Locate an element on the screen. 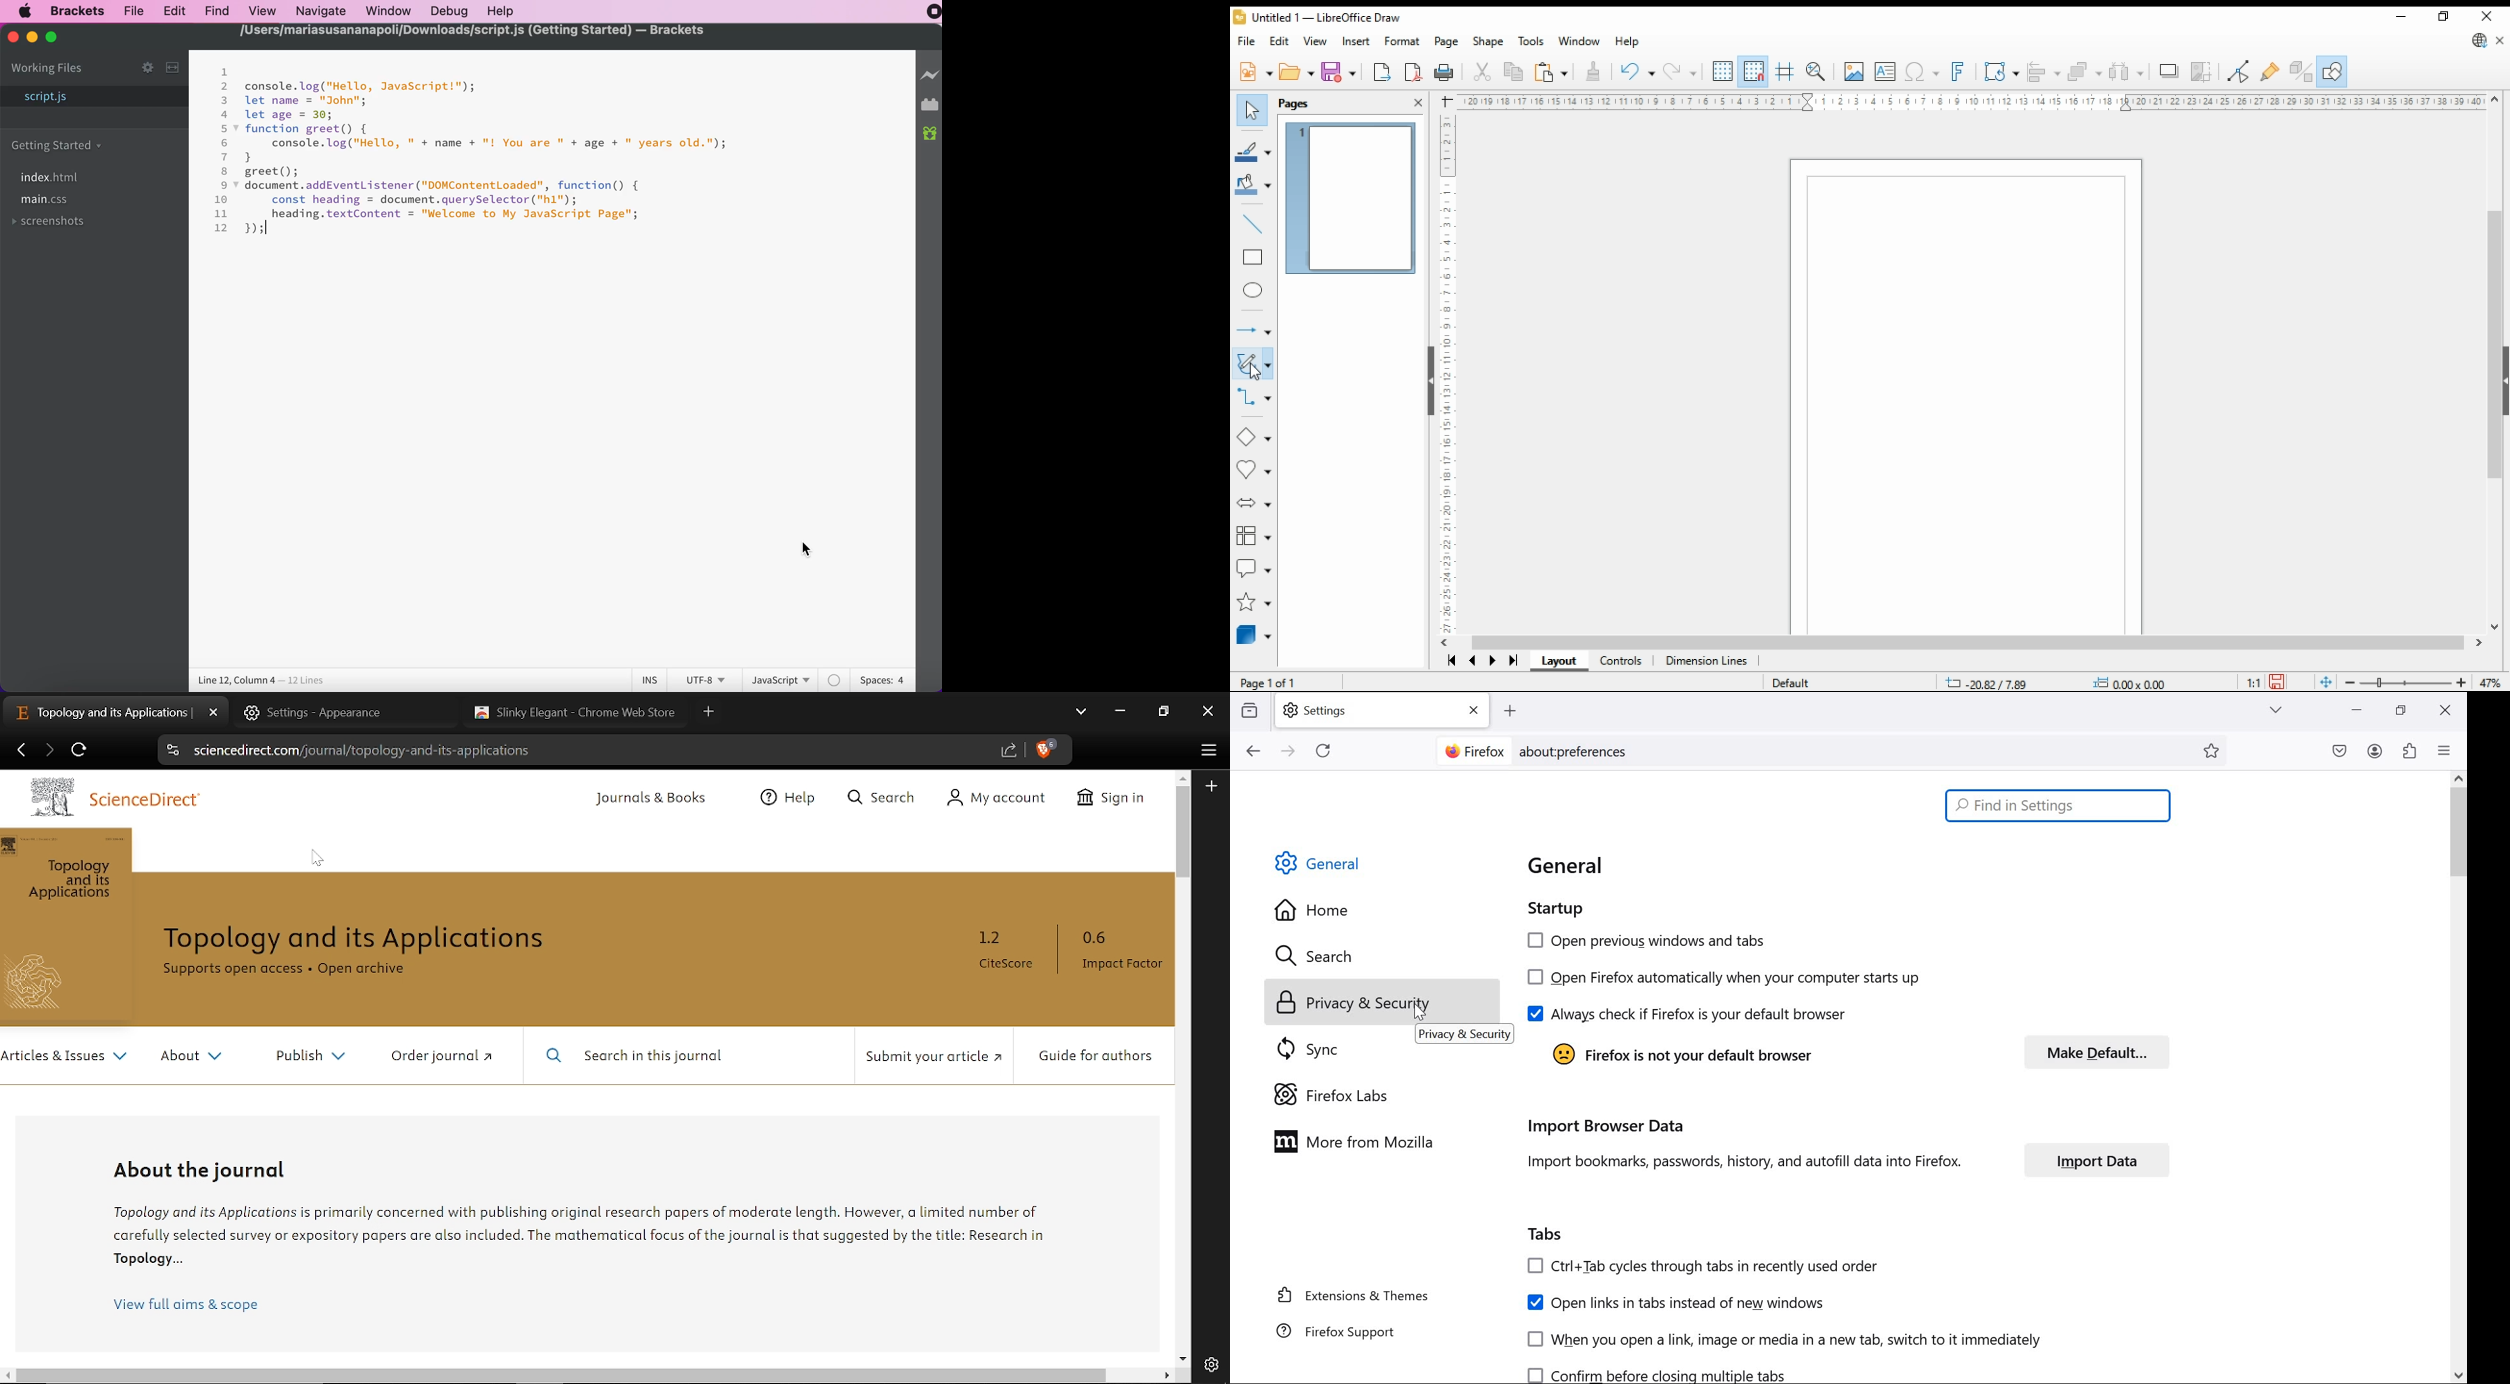 The height and width of the screenshot is (1400, 2520). last page is located at coordinates (1514, 661).